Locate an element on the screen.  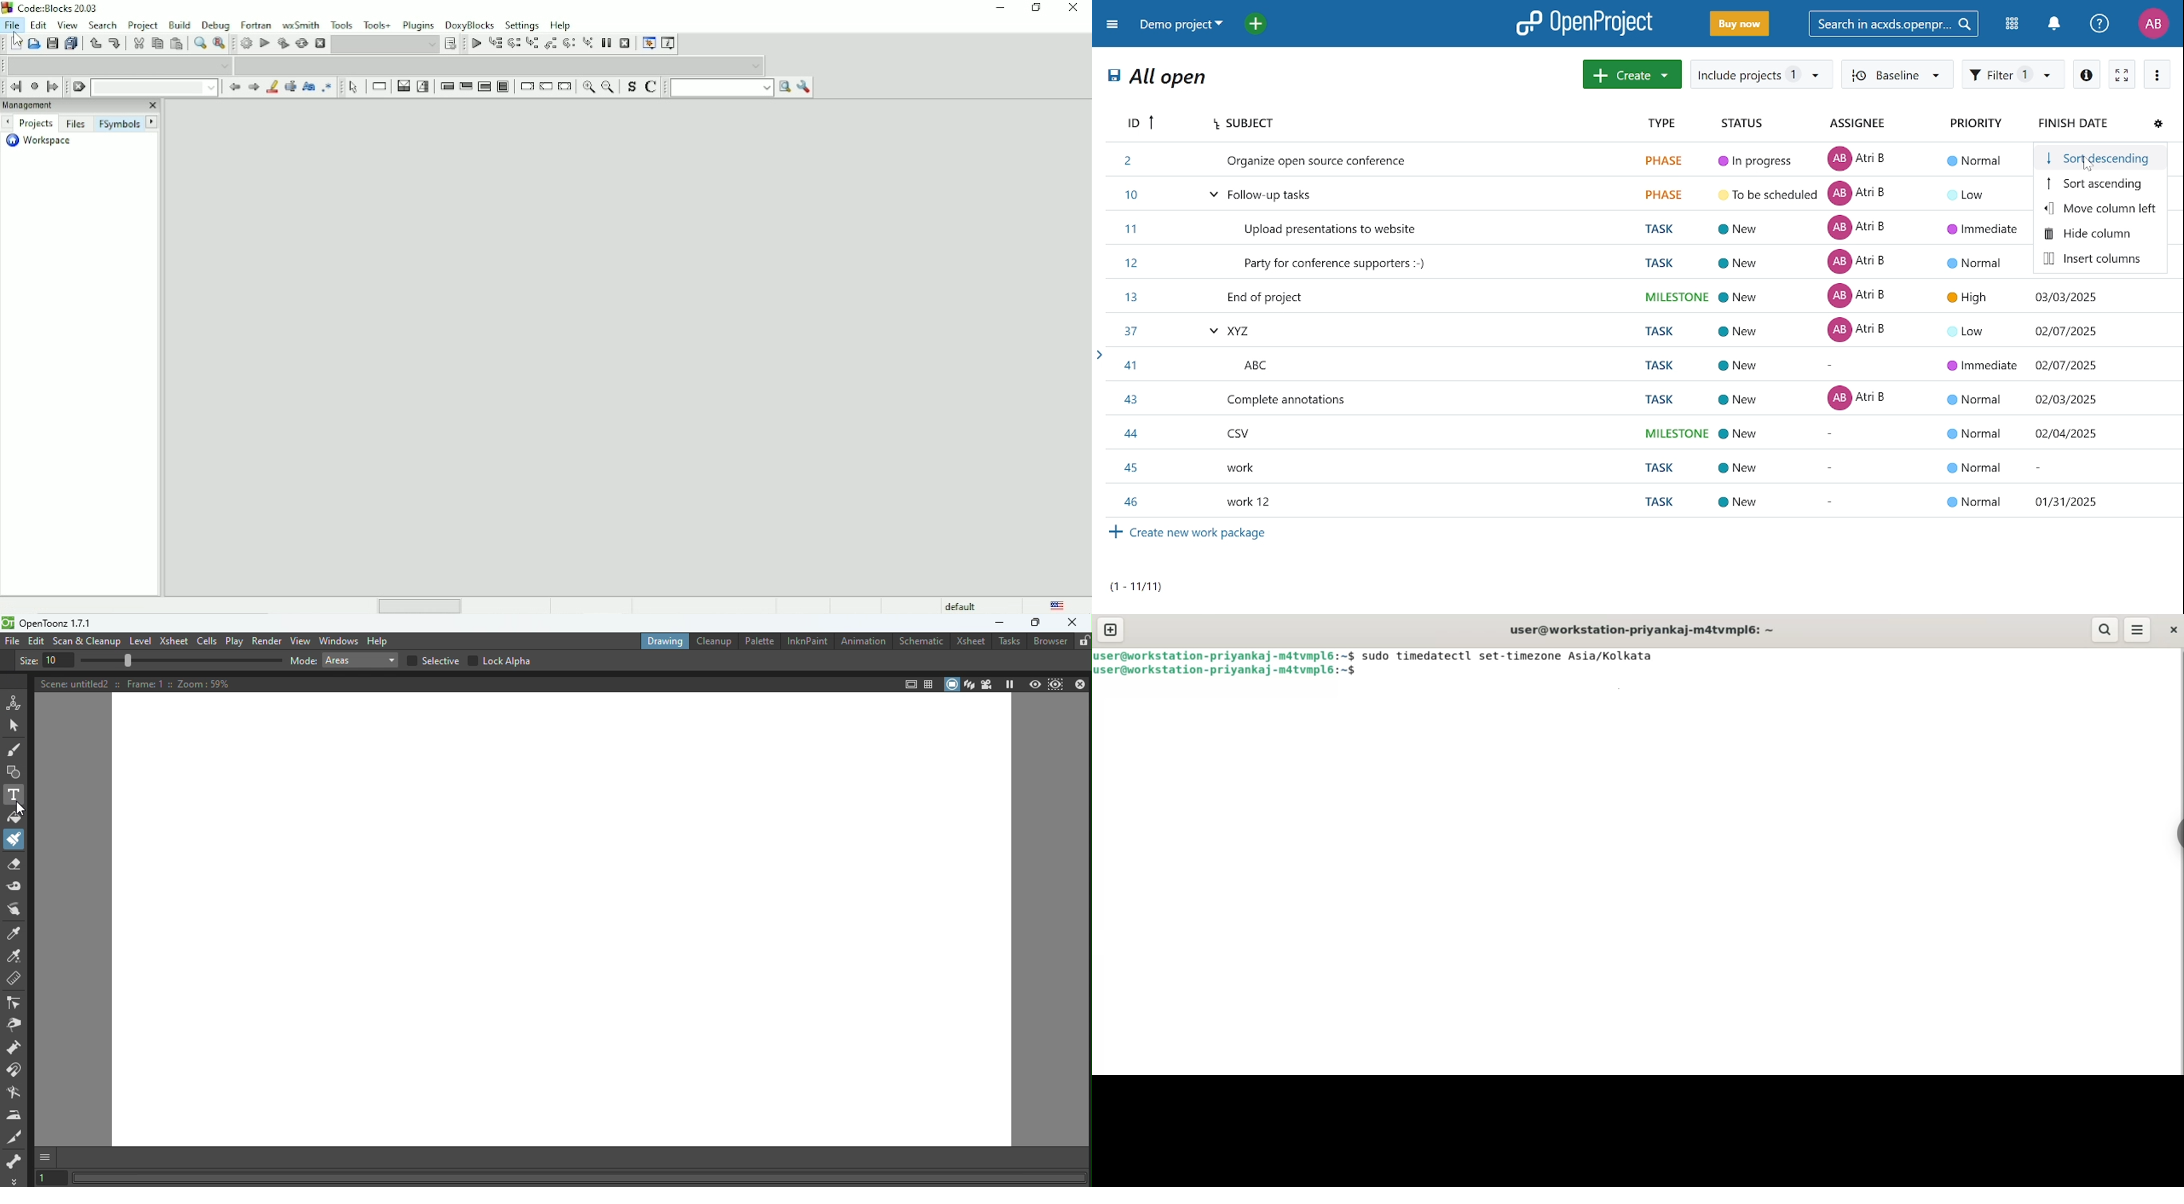
Stop debugger is located at coordinates (625, 43).